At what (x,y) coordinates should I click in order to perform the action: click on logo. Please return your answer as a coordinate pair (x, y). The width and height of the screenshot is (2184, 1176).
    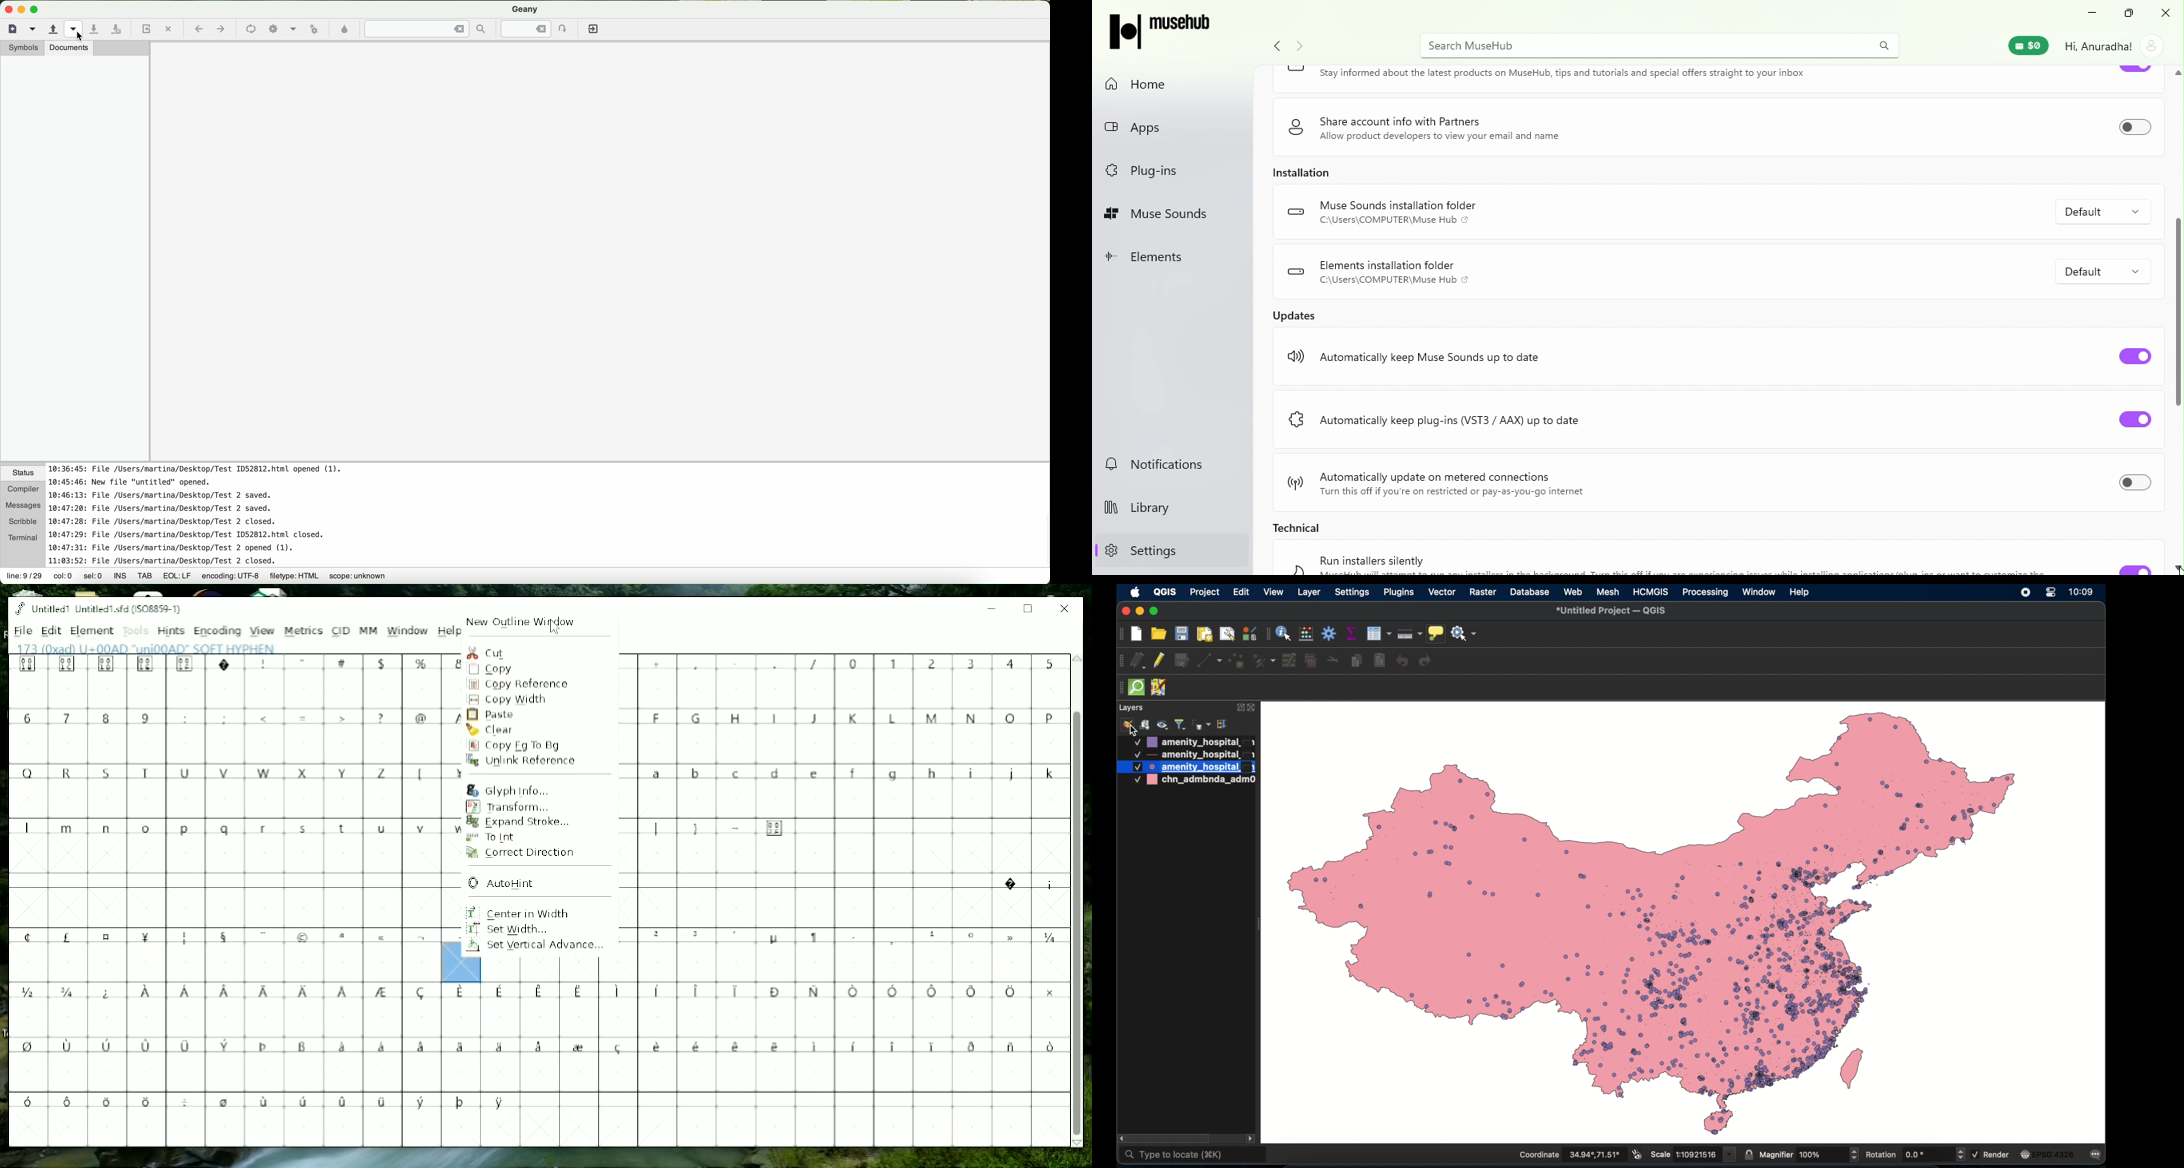
    Looking at the image, I should click on (1295, 354).